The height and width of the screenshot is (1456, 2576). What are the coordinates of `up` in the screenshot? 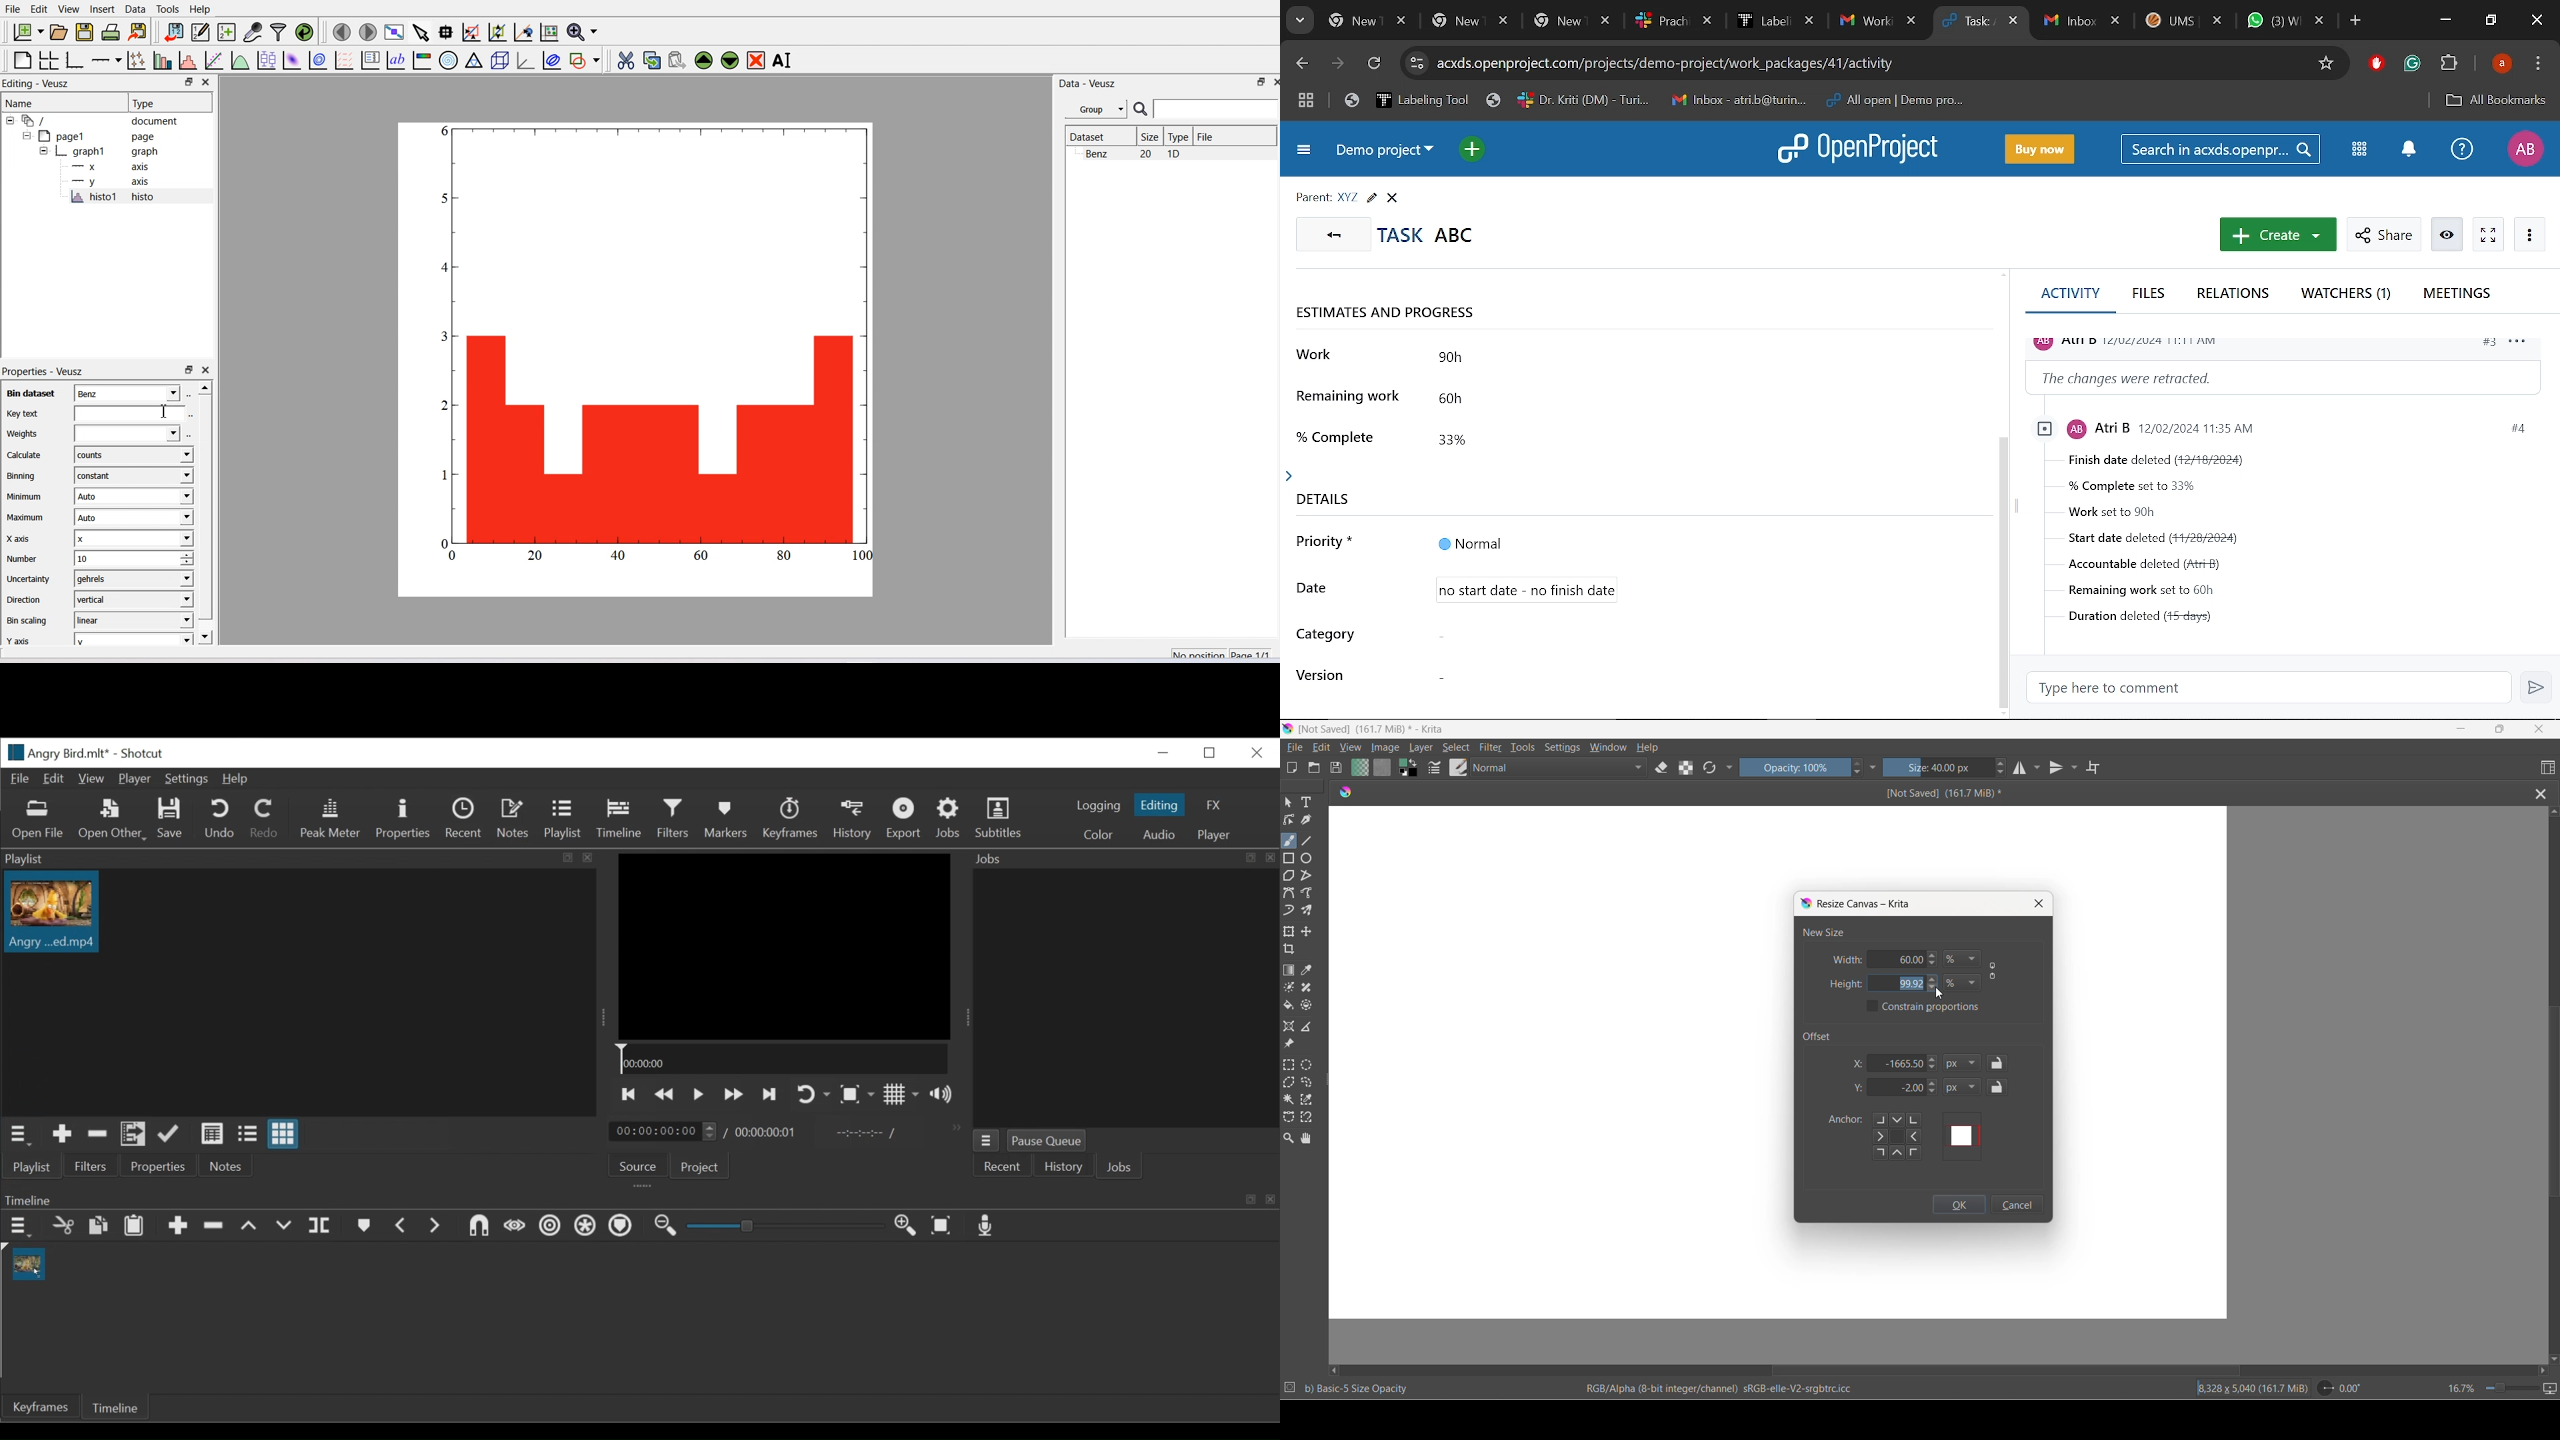 It's located at (254, 1227).